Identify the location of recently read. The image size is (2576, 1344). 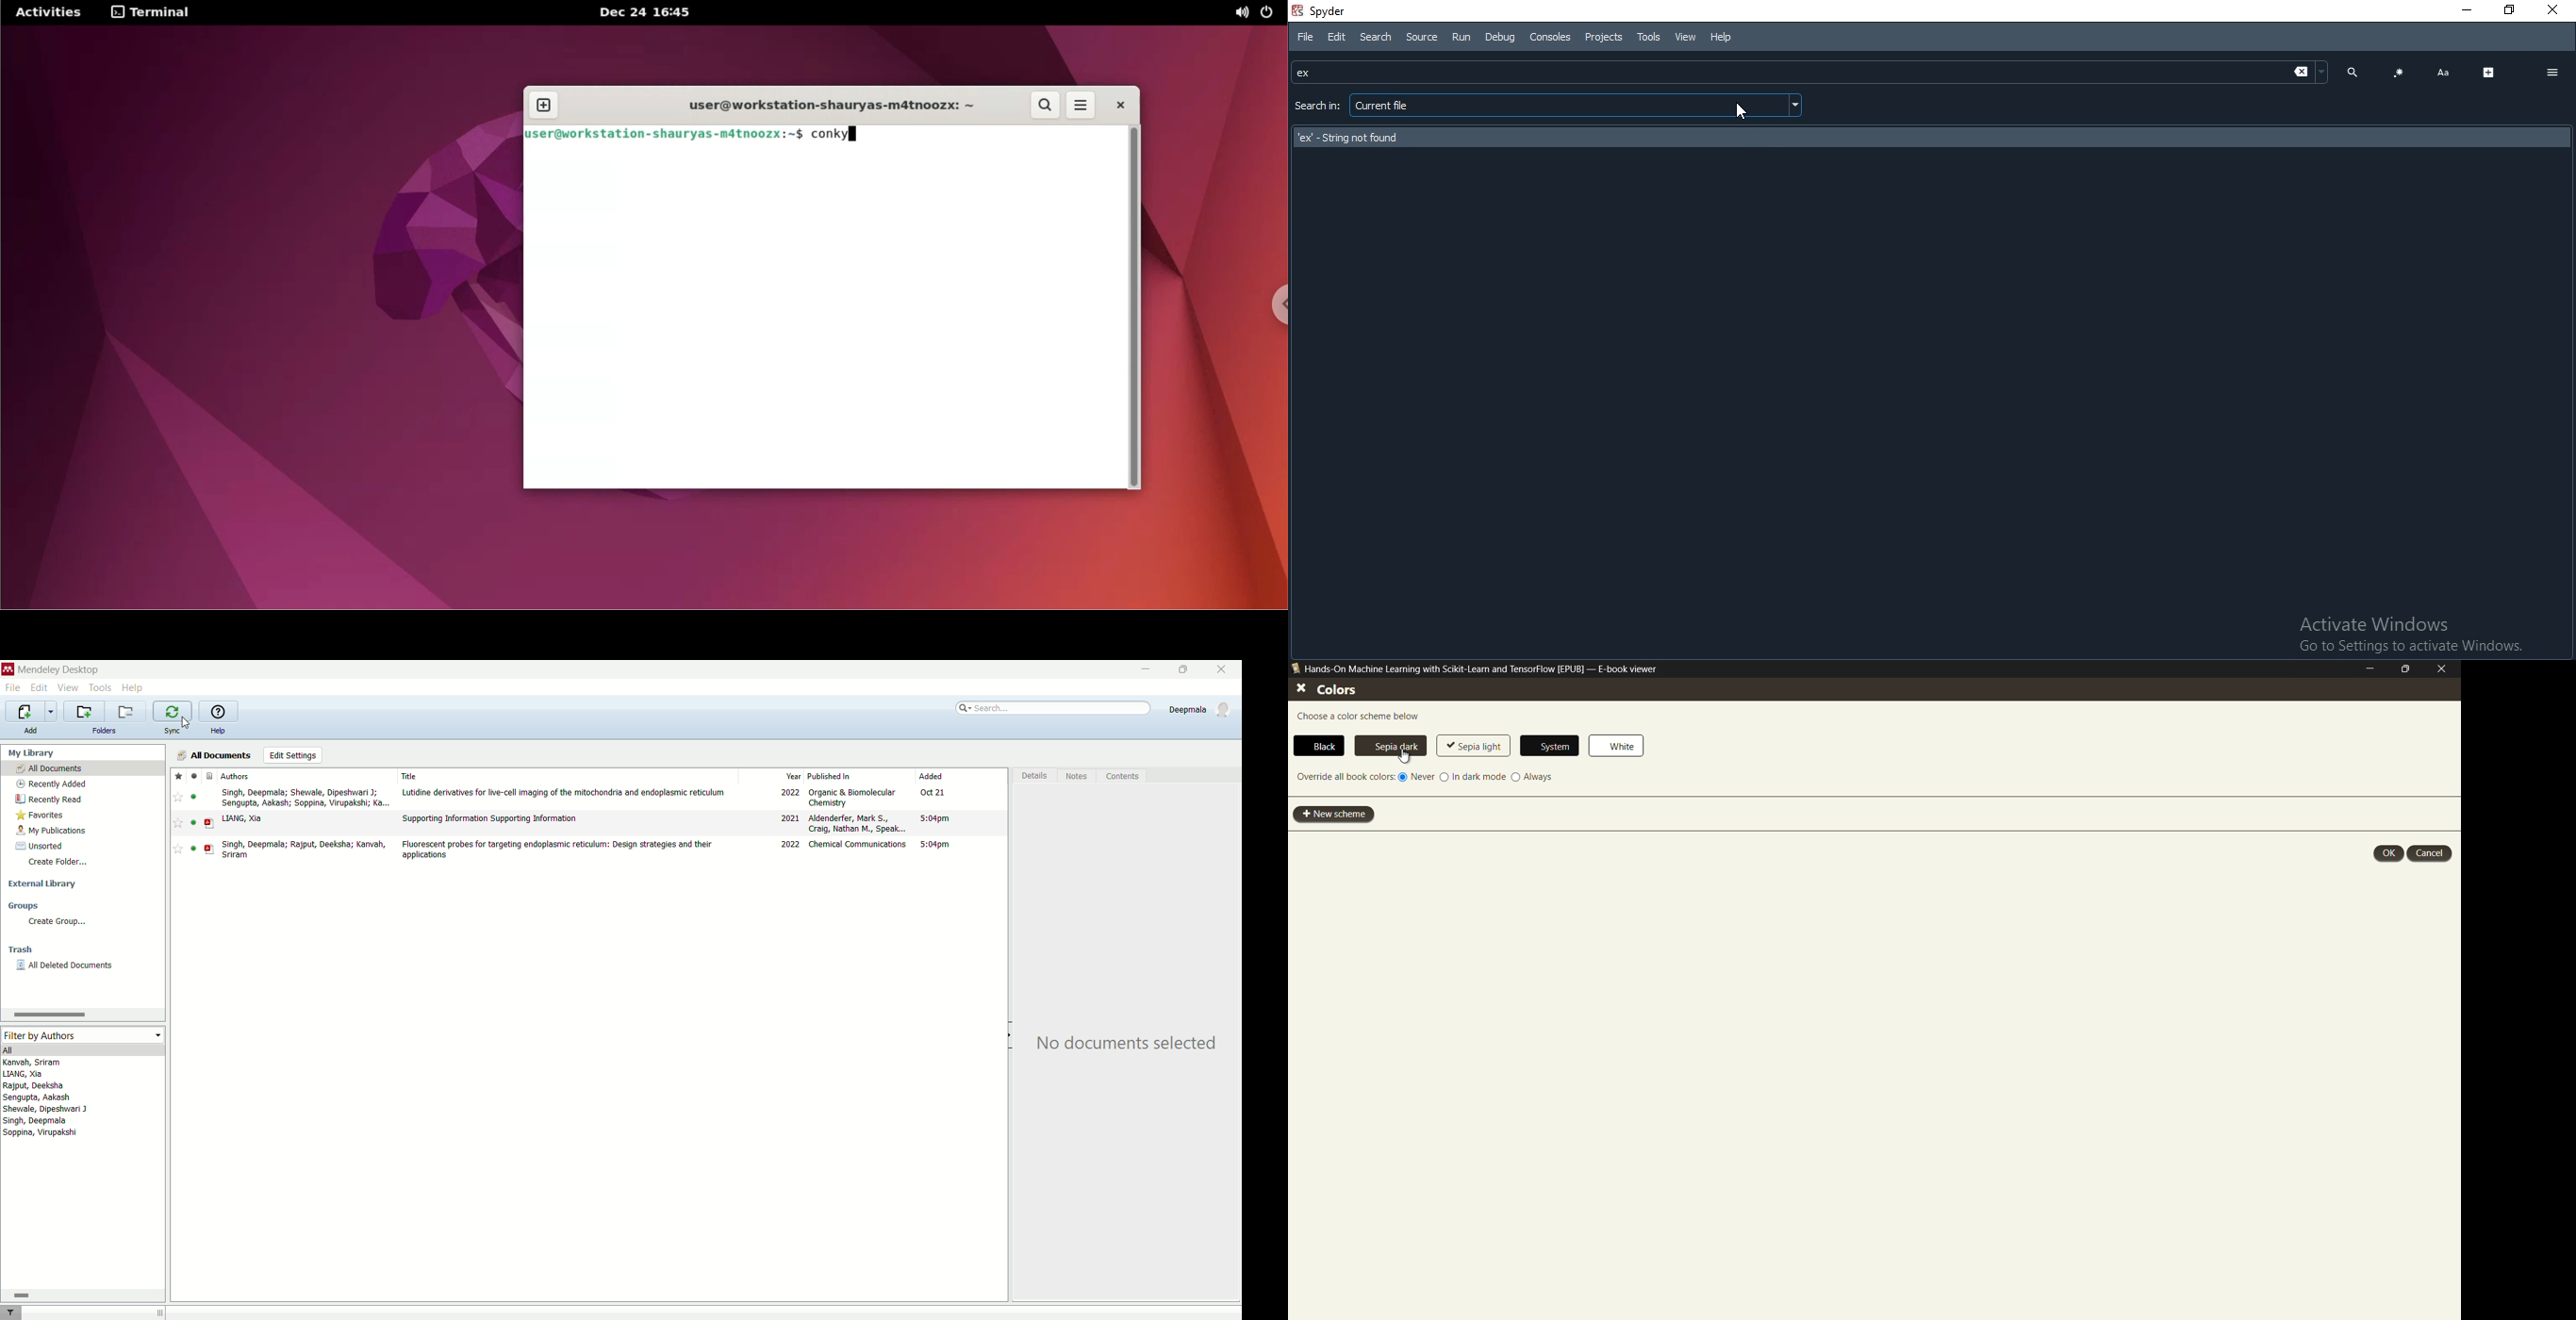
(50, 798).